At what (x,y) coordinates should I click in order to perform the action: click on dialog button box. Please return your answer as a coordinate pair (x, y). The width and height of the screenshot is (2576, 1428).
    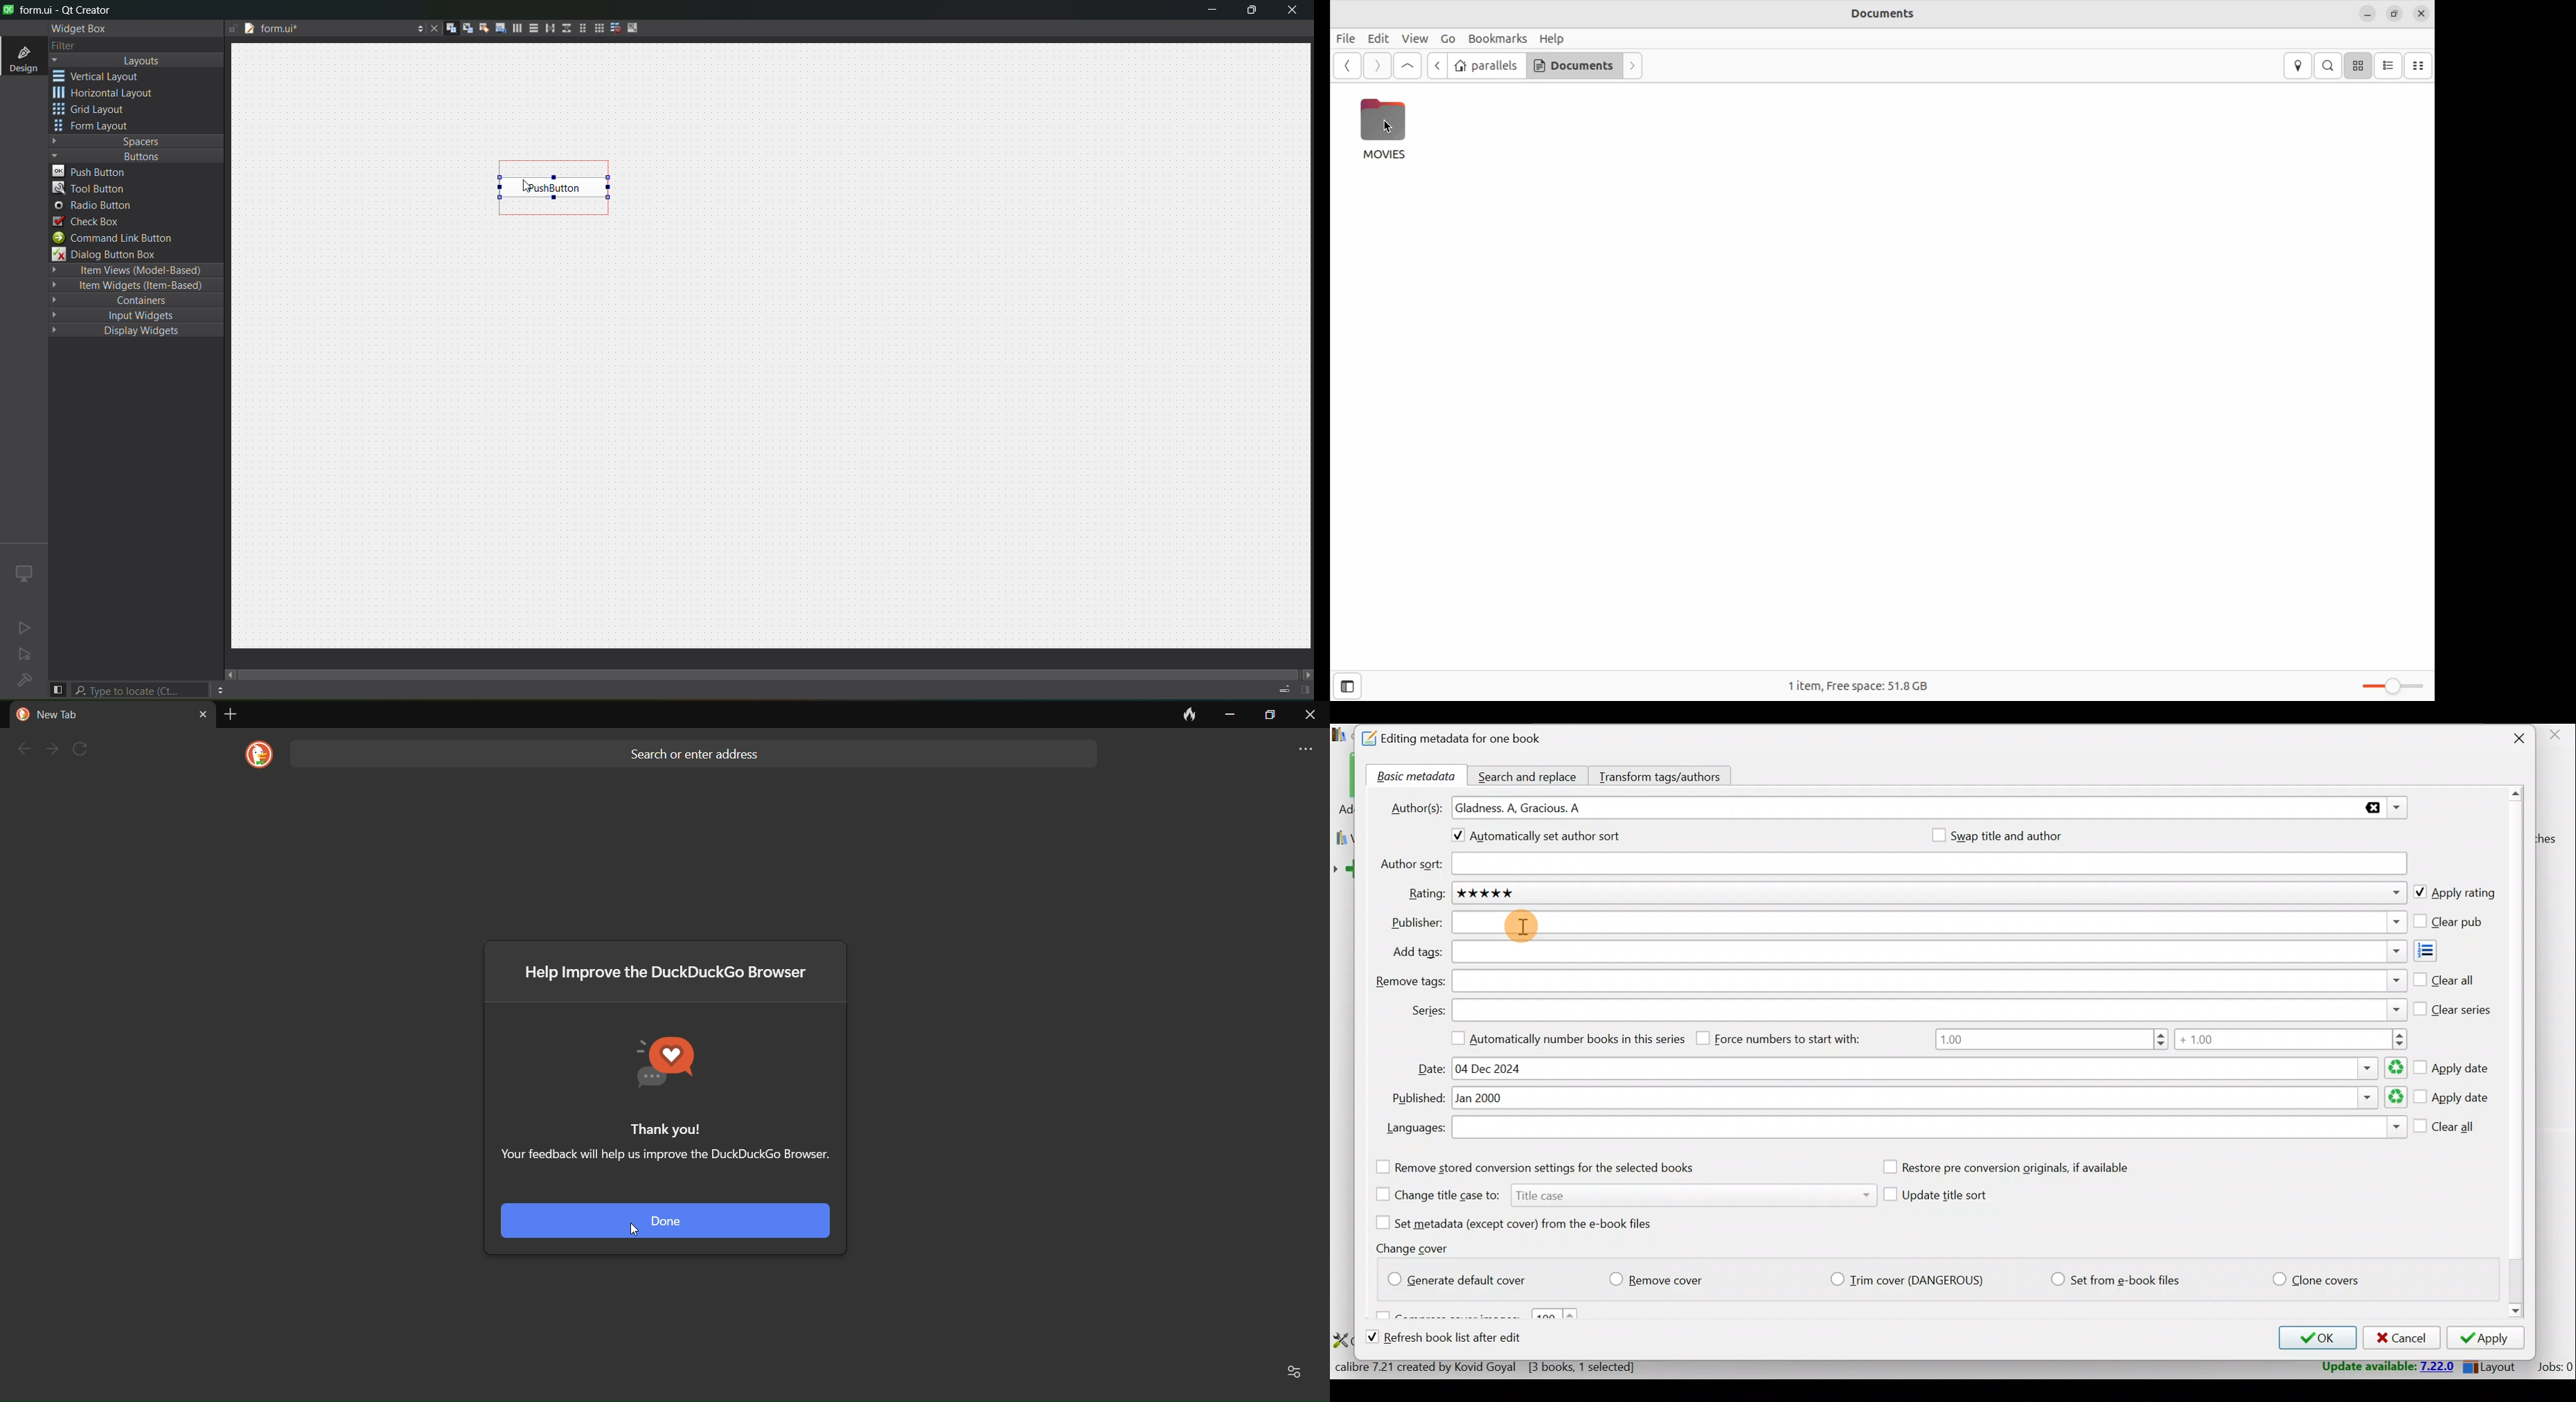
    Looking at the image, I should click on (113, 255).